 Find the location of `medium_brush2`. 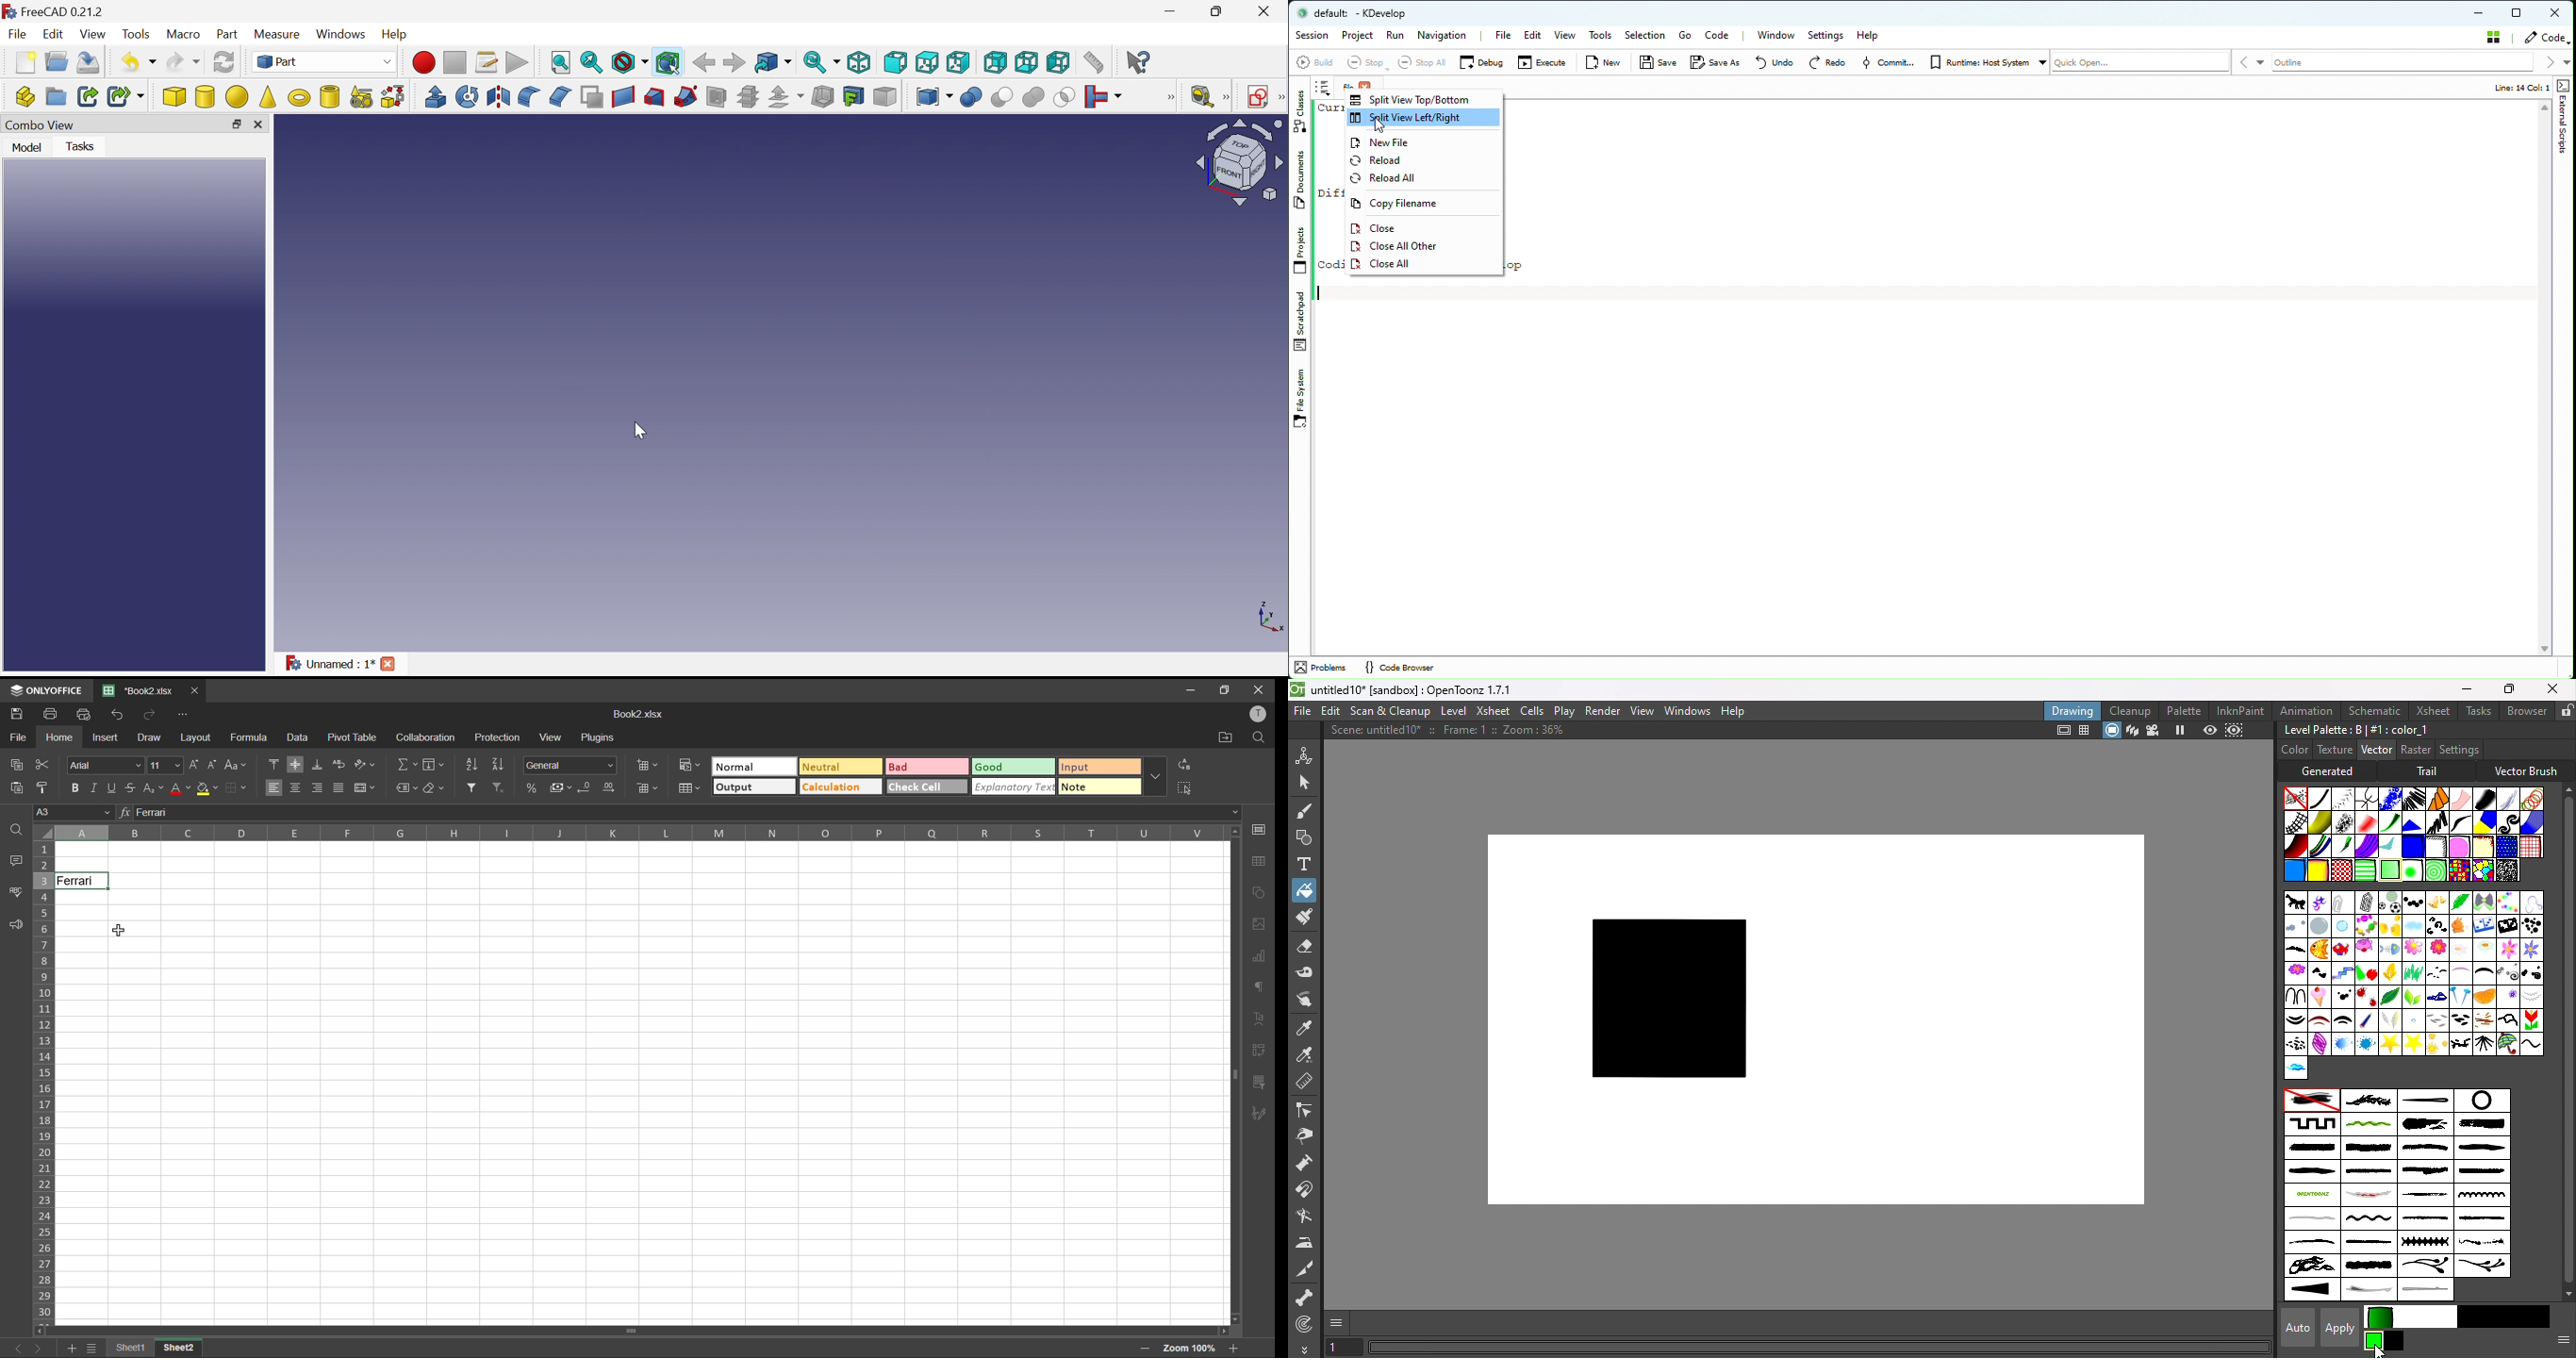

medium_brush2 is located at coordinates (2482, 1148).